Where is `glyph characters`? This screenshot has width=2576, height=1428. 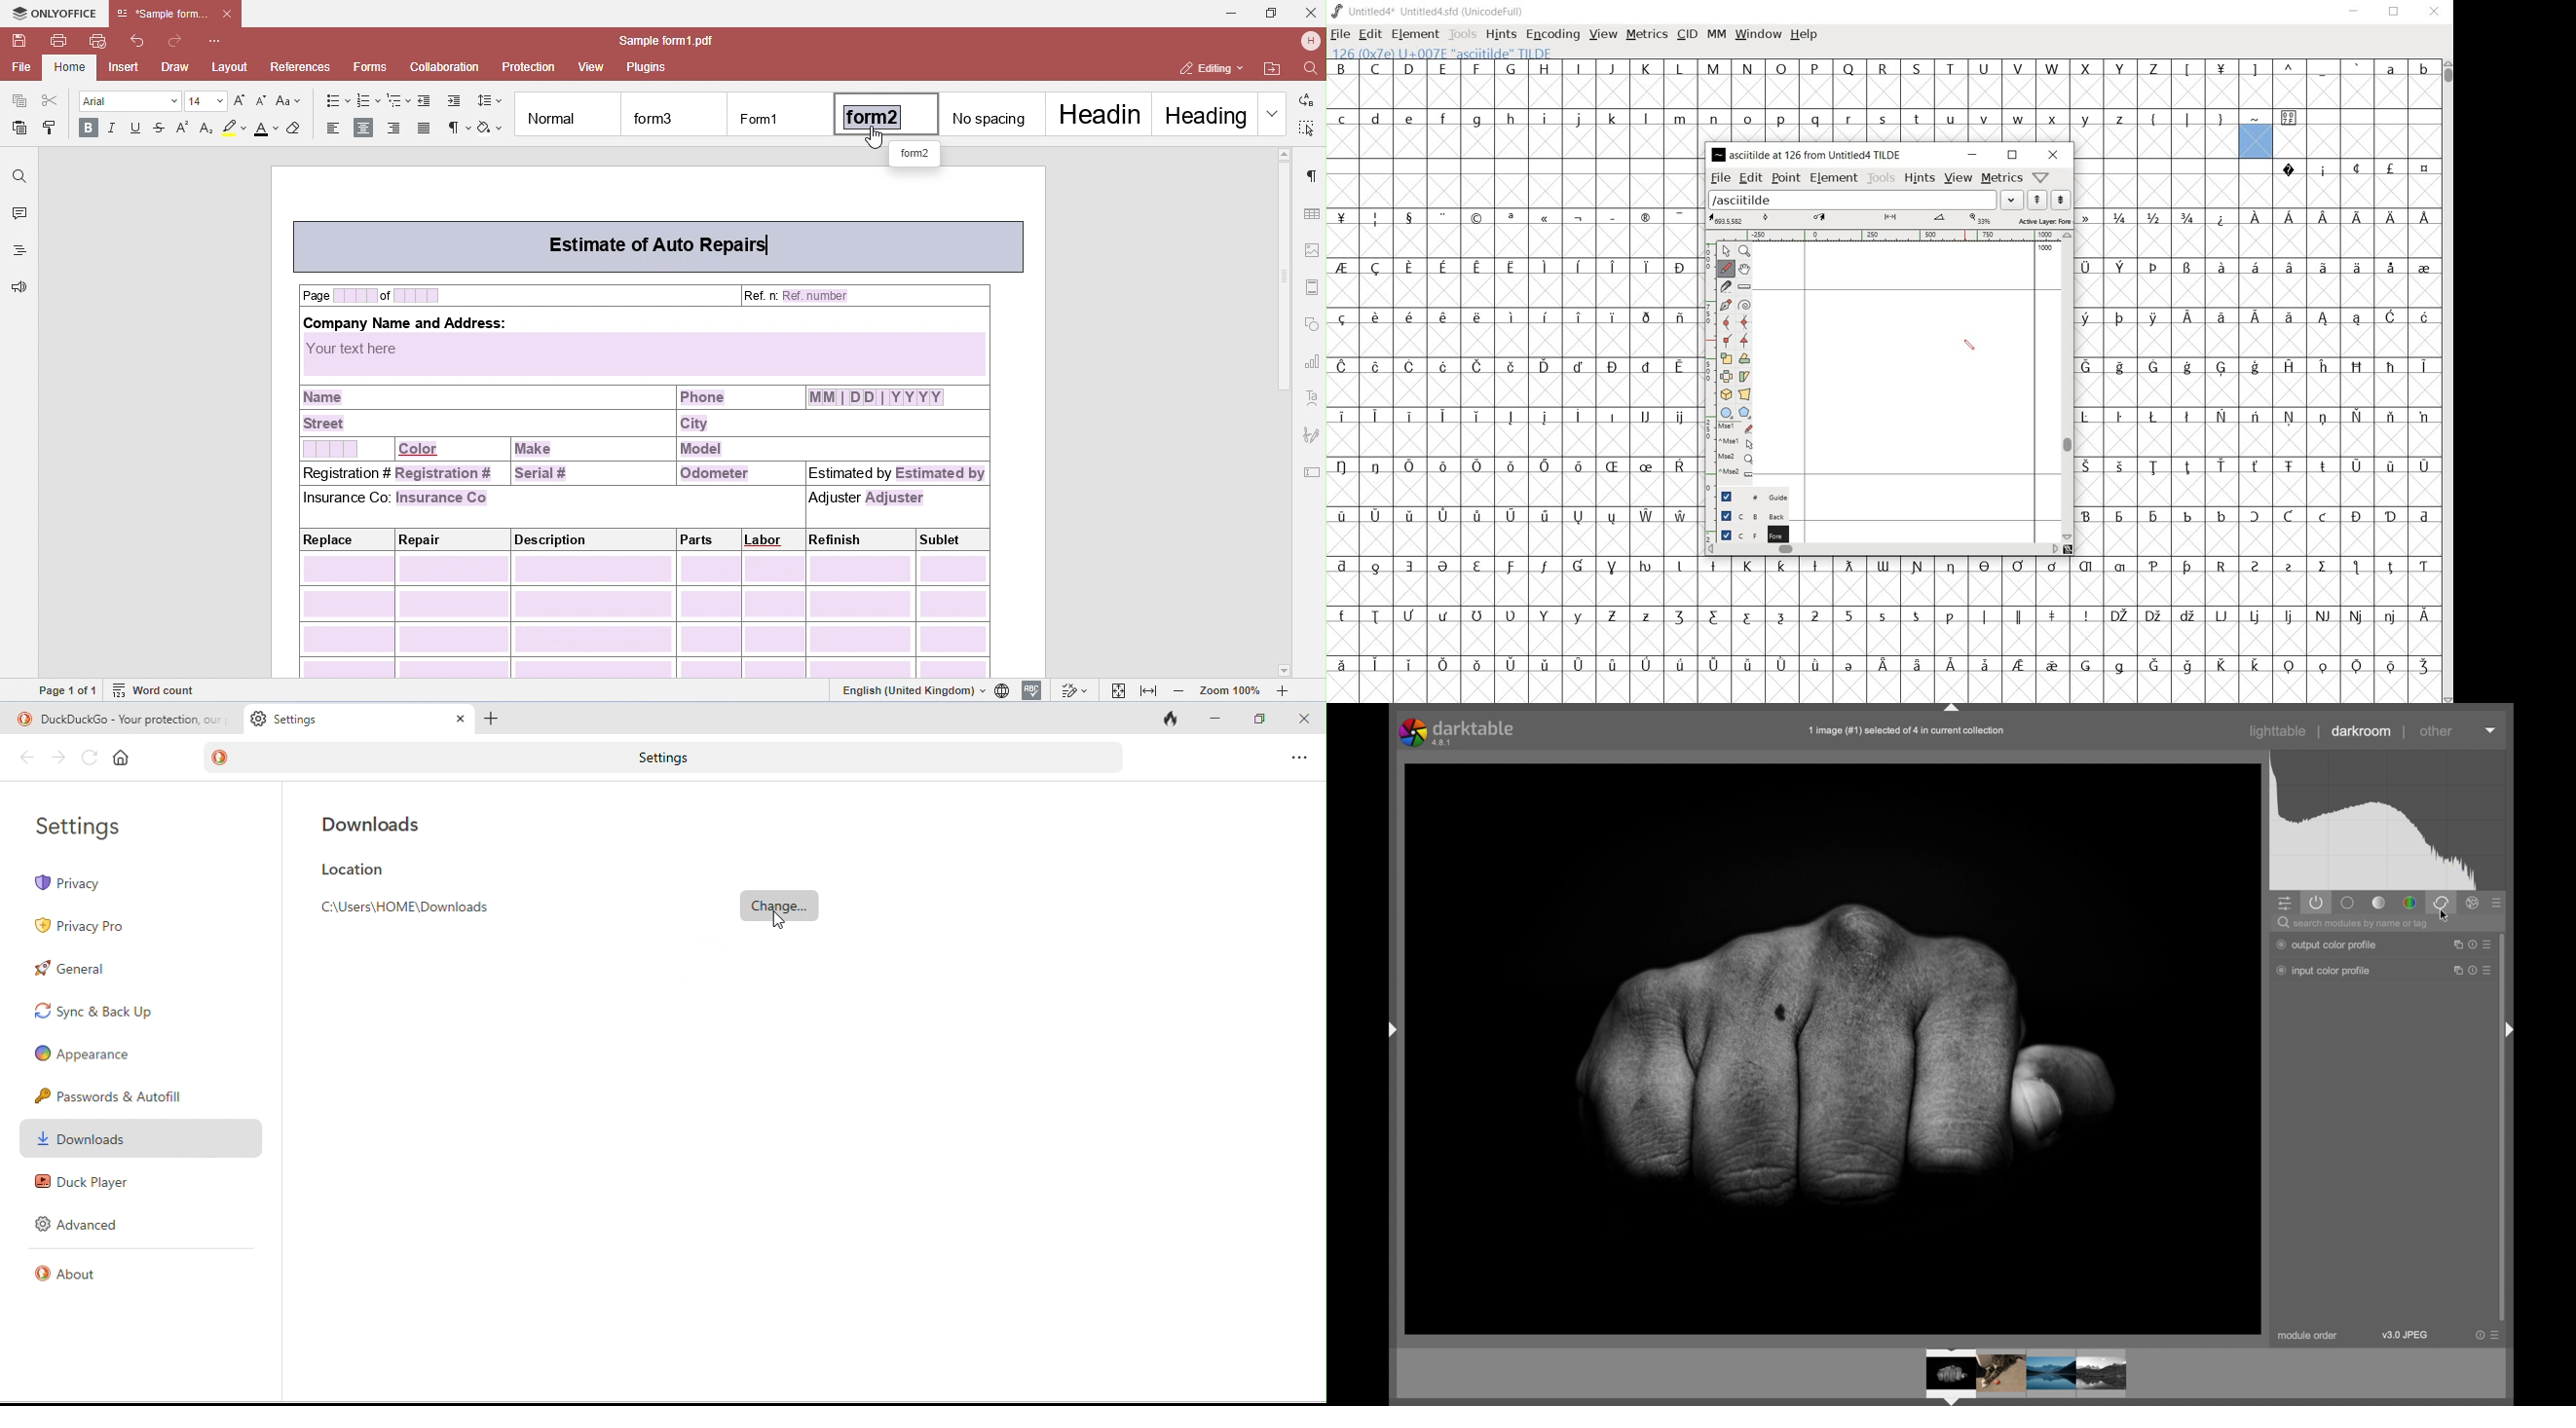
glyph characters is located at coordinates (2070, 84).